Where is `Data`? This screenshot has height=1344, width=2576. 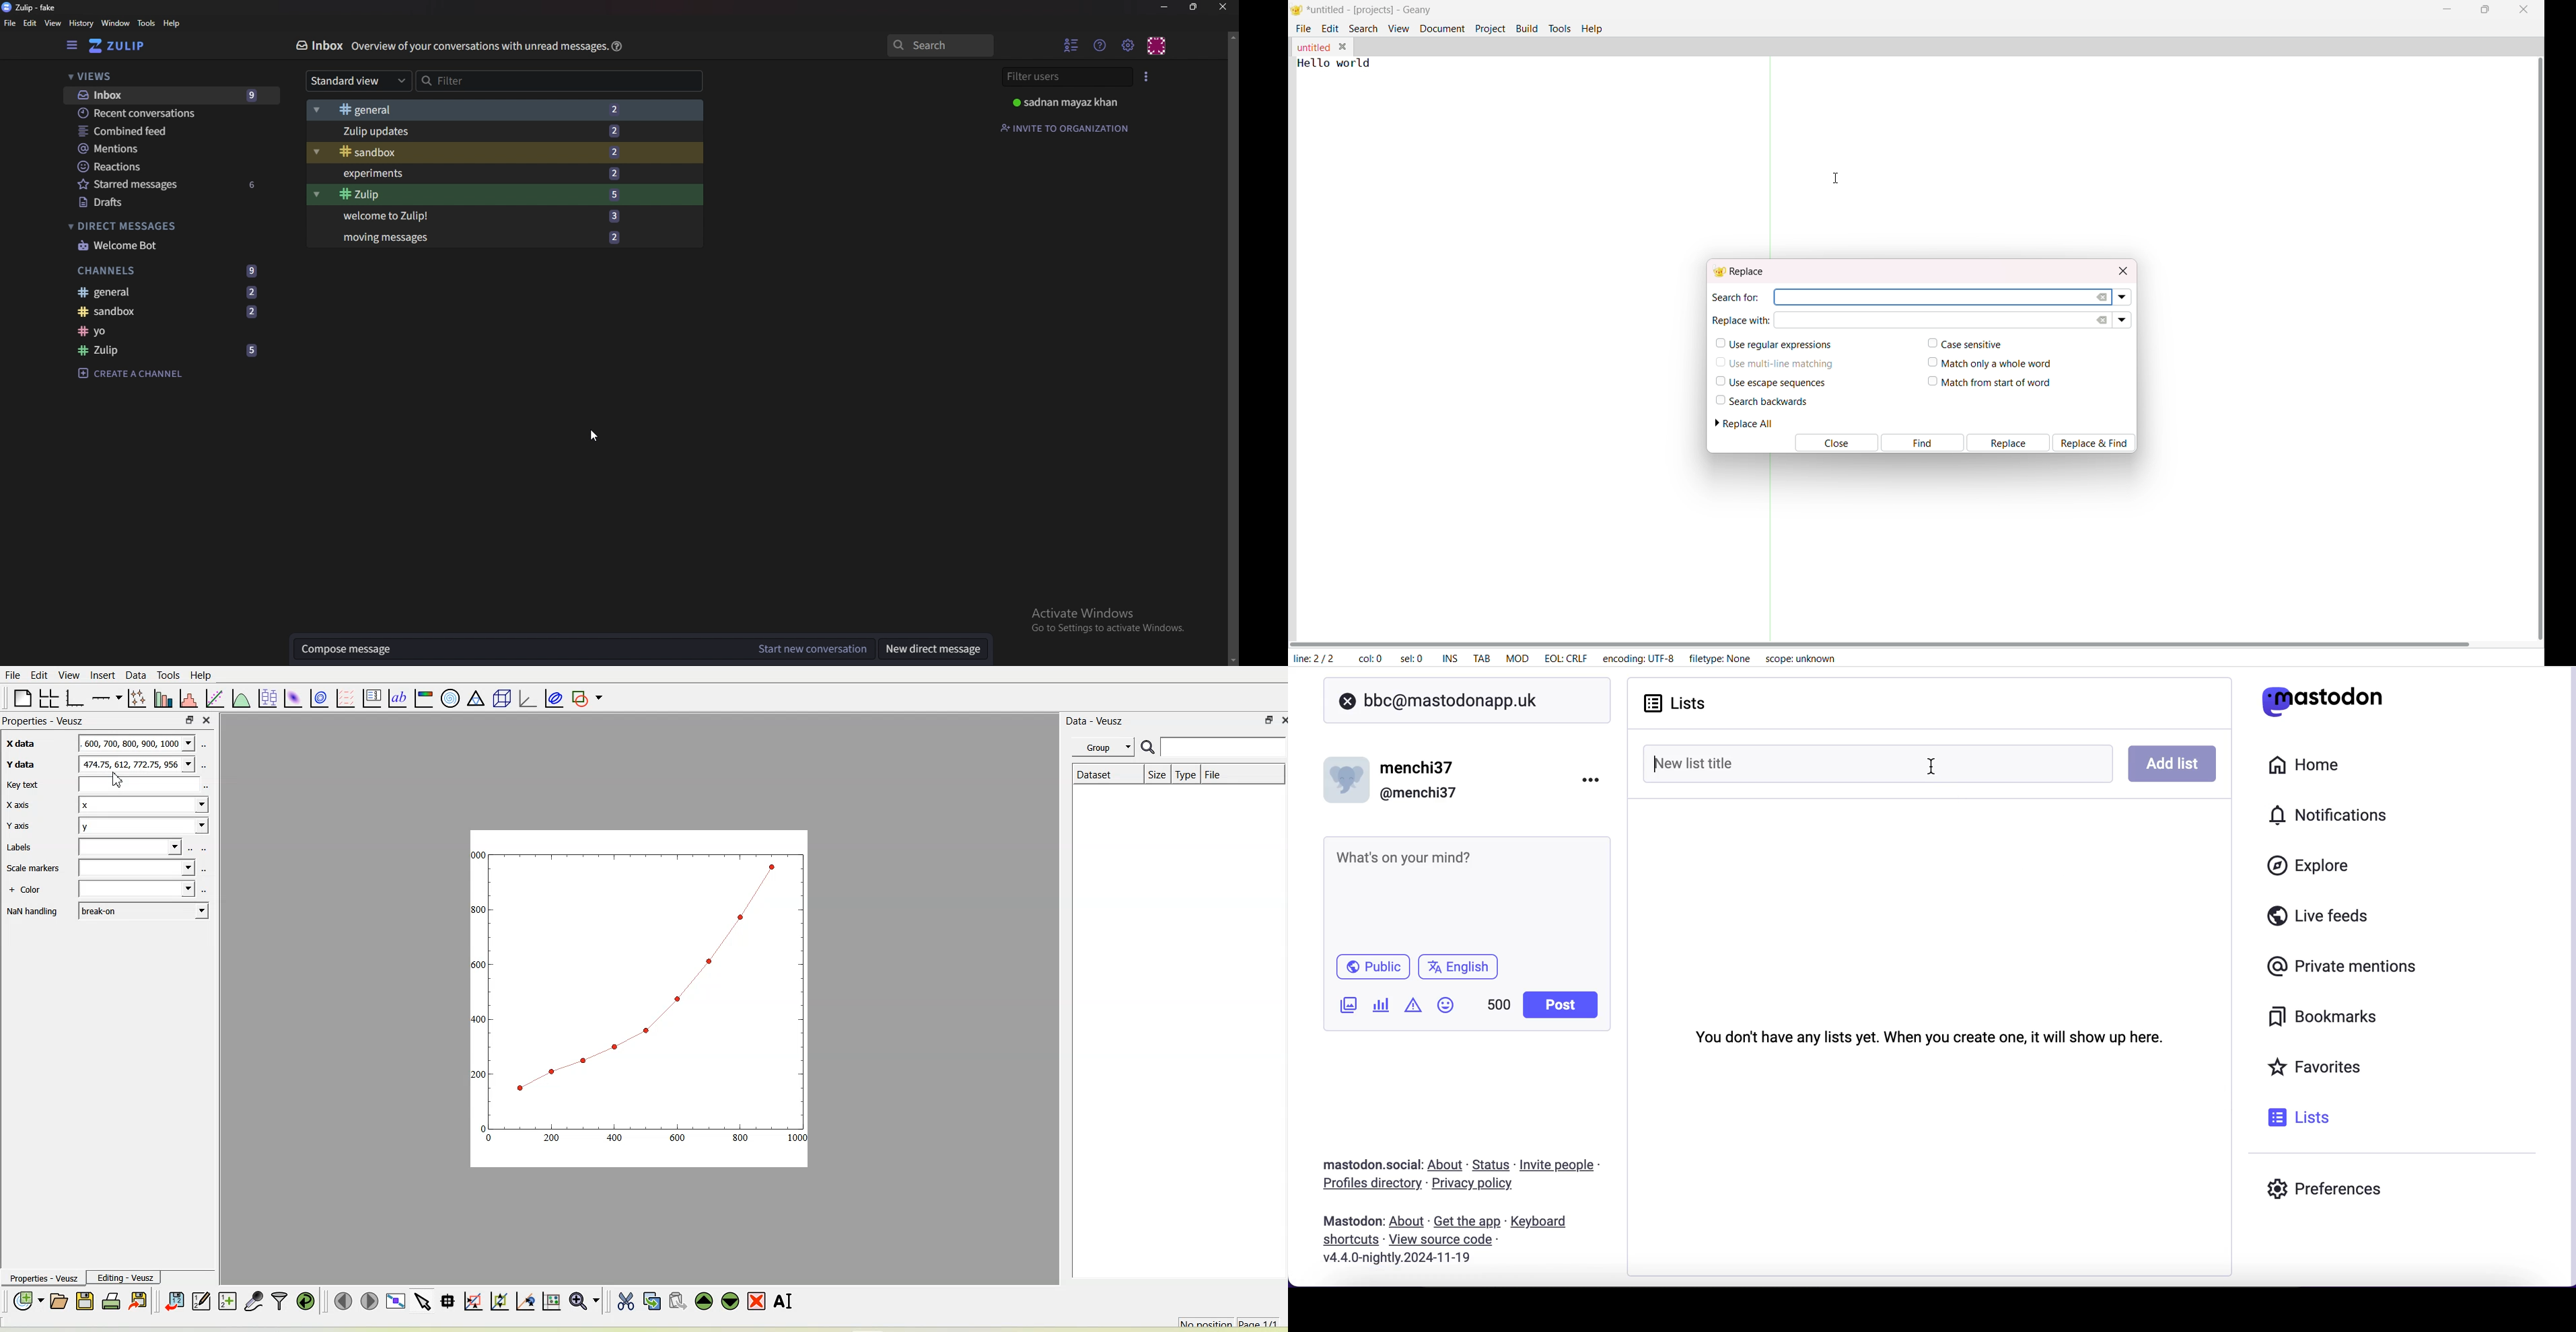 Data is located at coordinates (134, 675).